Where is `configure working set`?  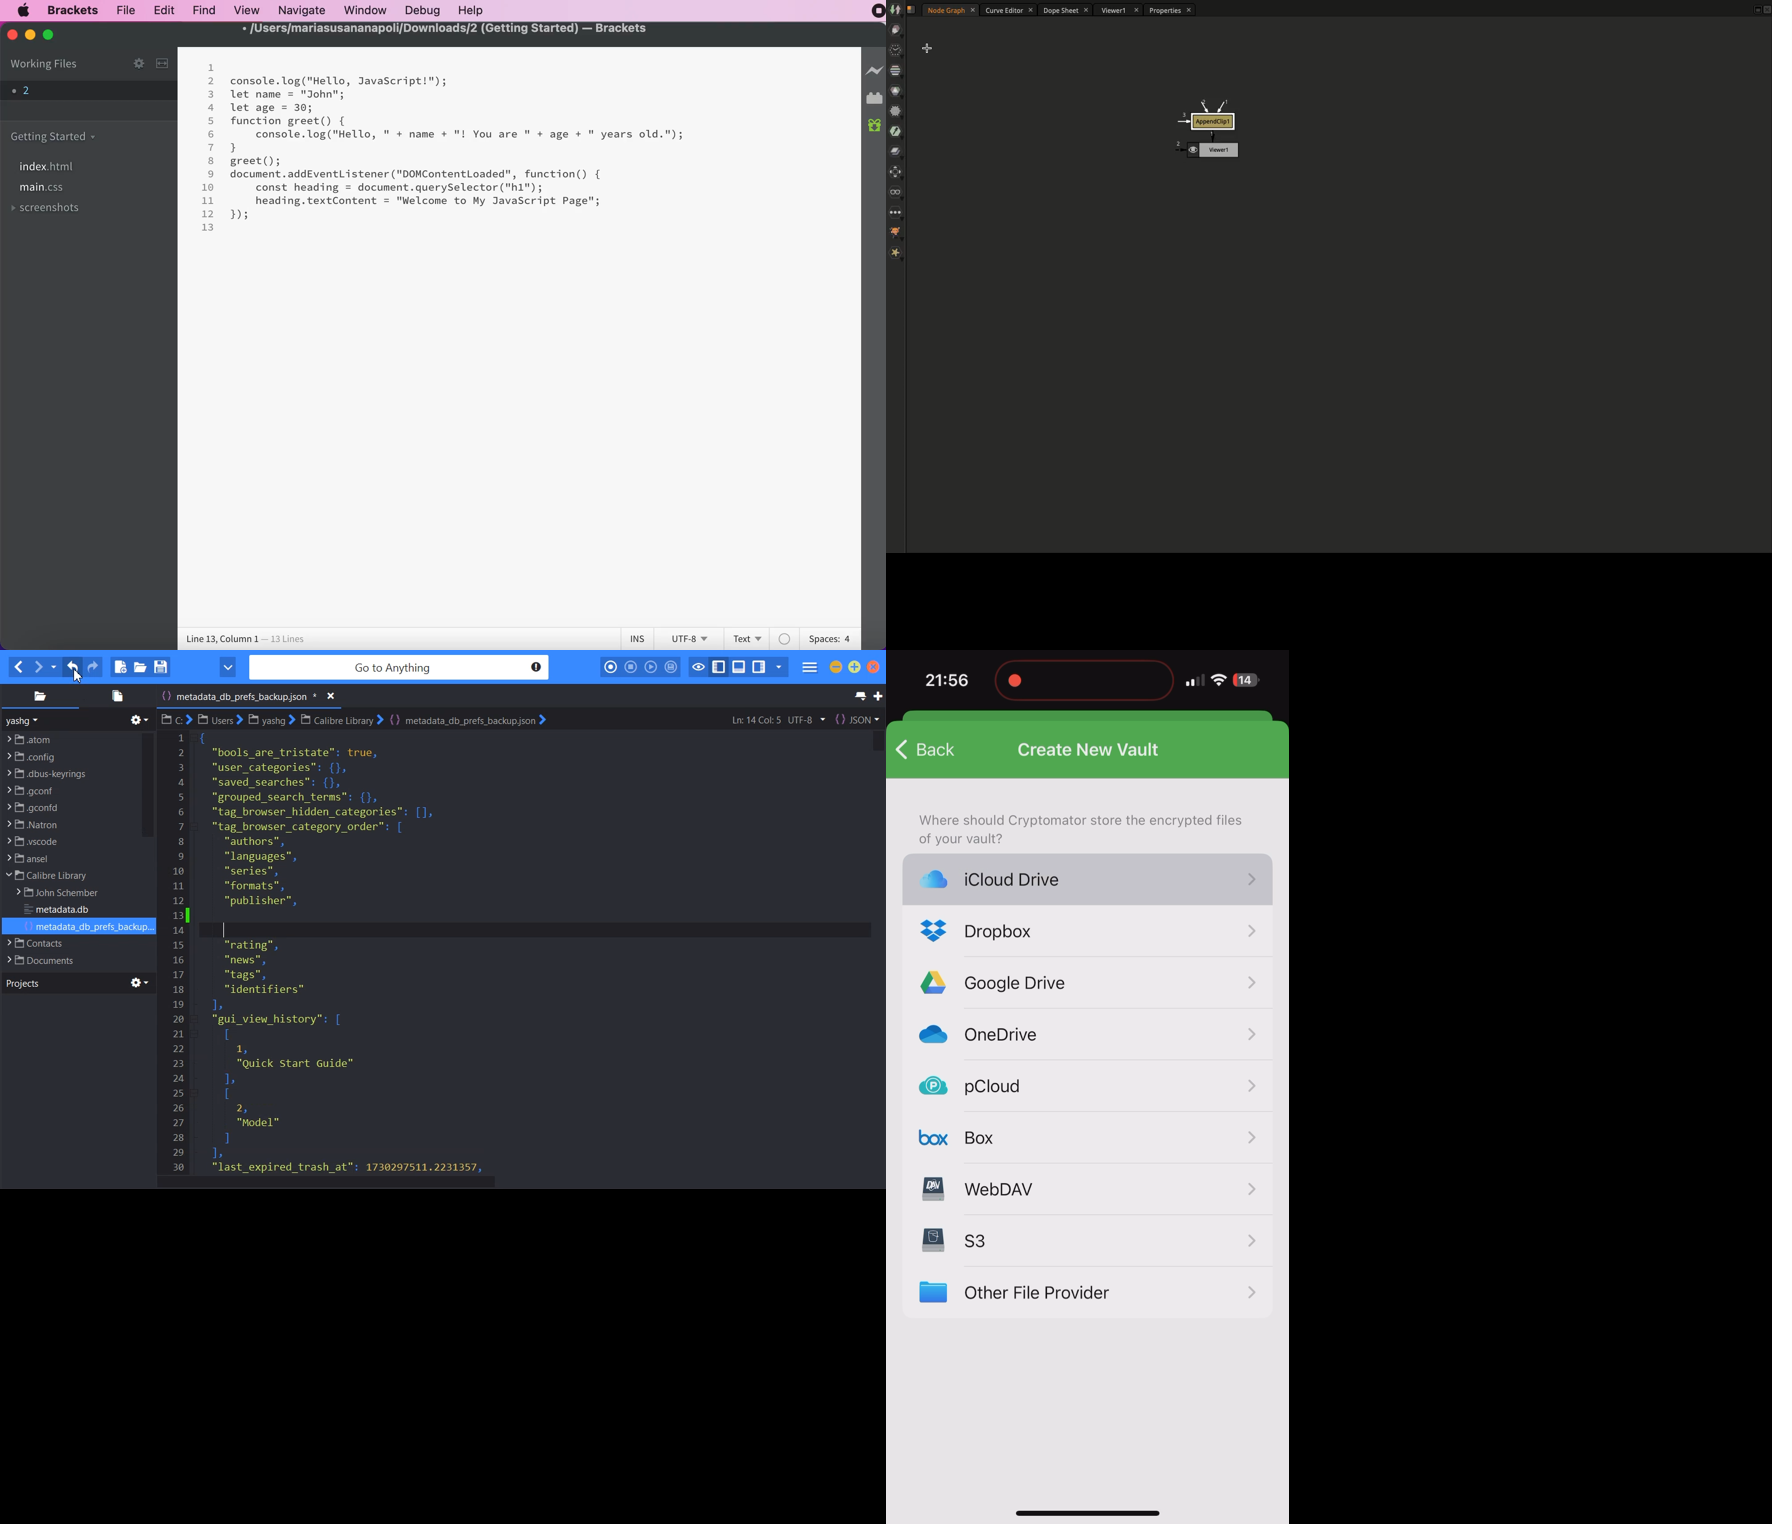
configure working set is located at coordinates (138, 63).